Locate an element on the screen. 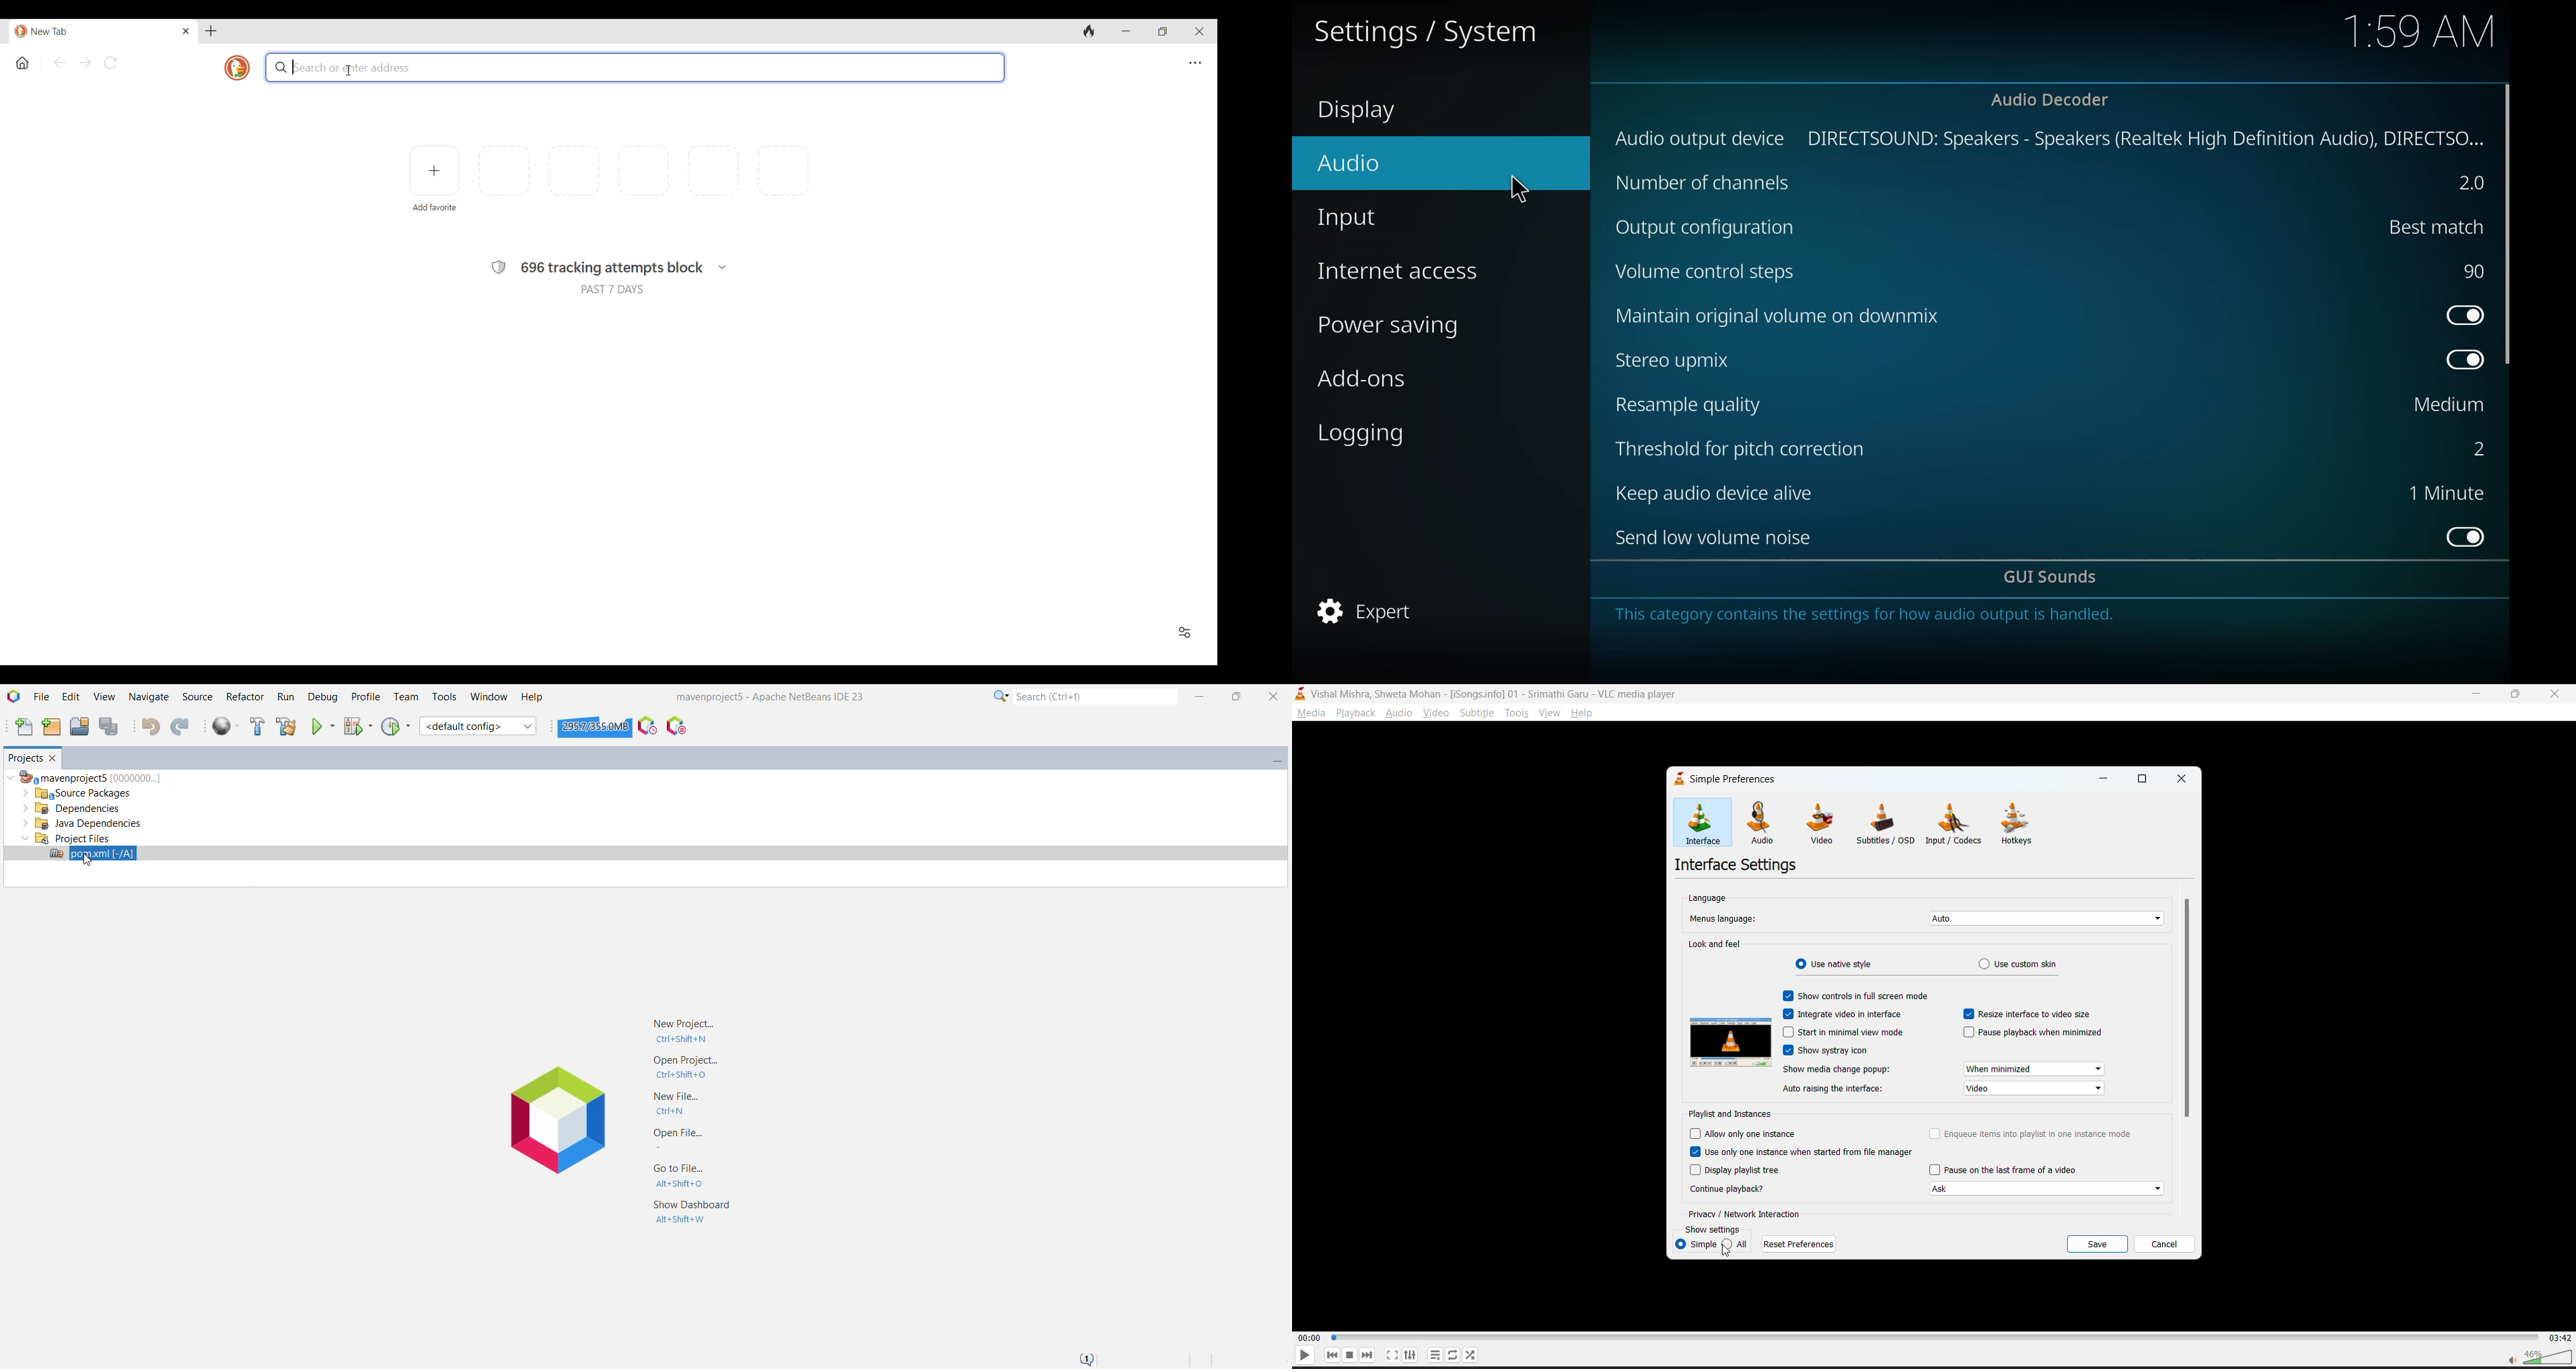 Image resolution: width=2576 pixels, height=1372 pixels. auto is located at coordinates (2043, 919).